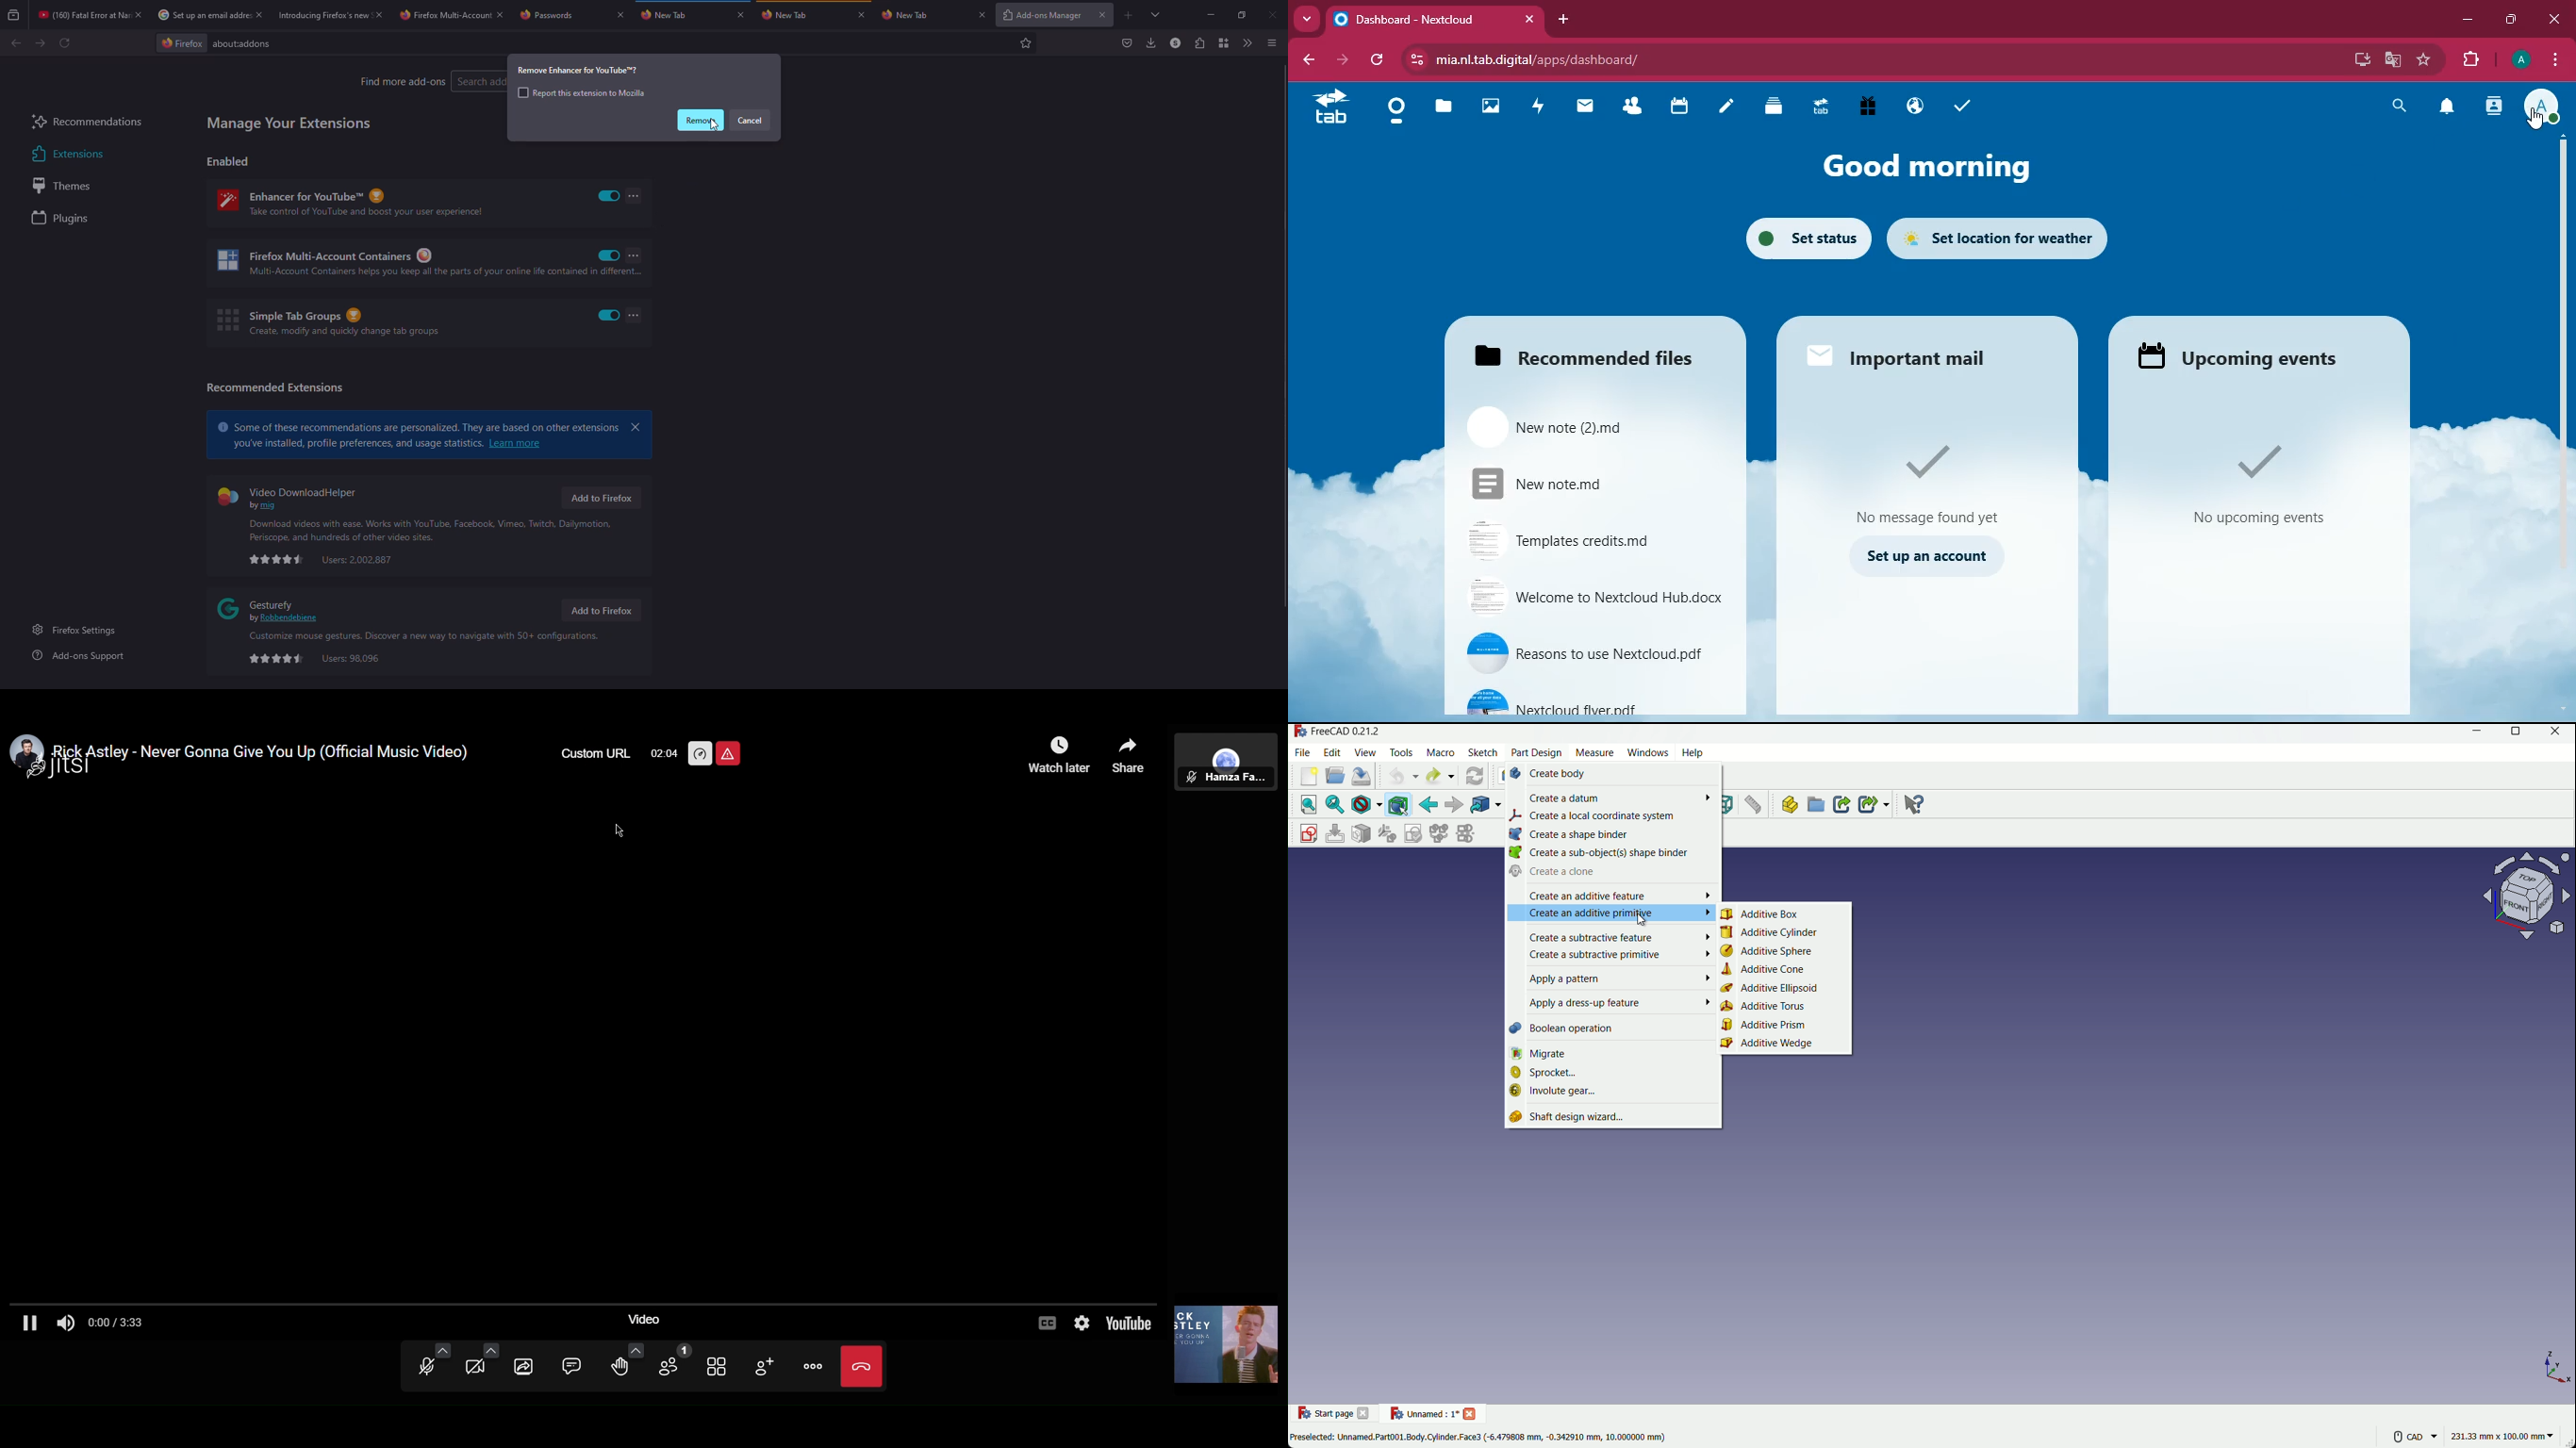 Image resolution: width=2576 pixels, height=1456 pixels. What do you see at coordinates (292, 496) in the screenshot?
I see `video` at bounding box center [292, 496].